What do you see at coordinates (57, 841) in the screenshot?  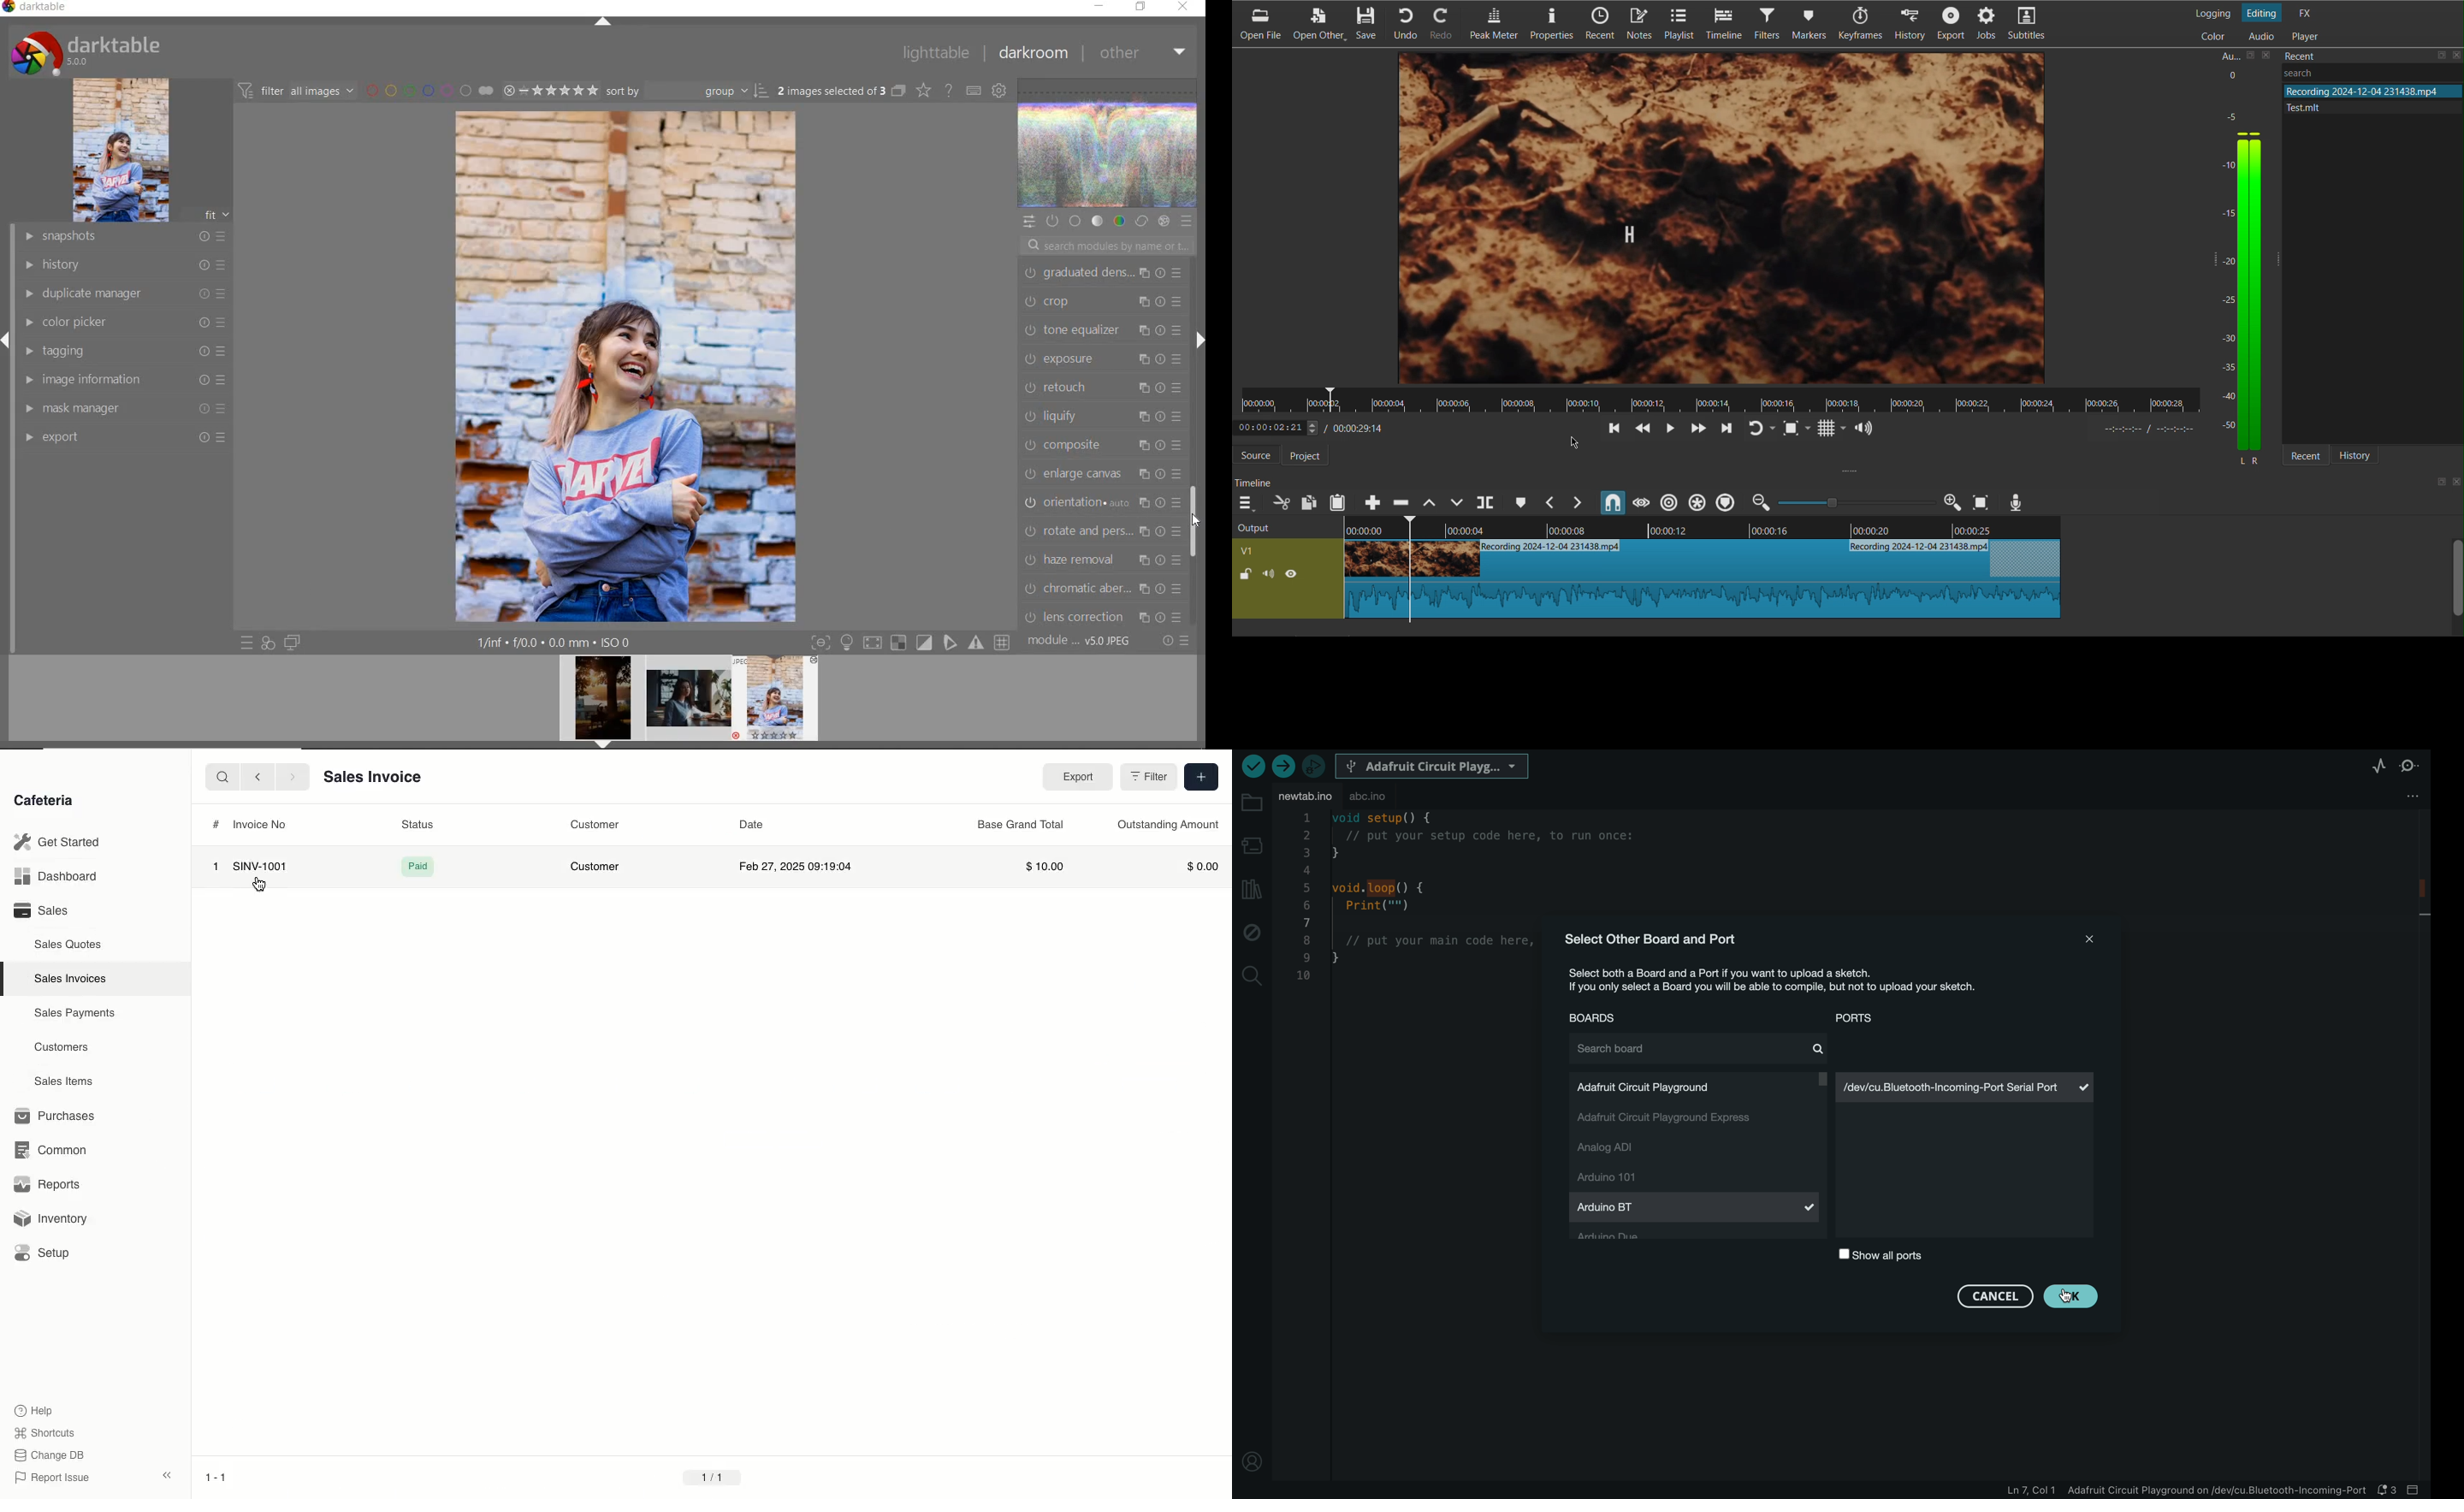 I see `Get Started` at bounding box center [57, 841].